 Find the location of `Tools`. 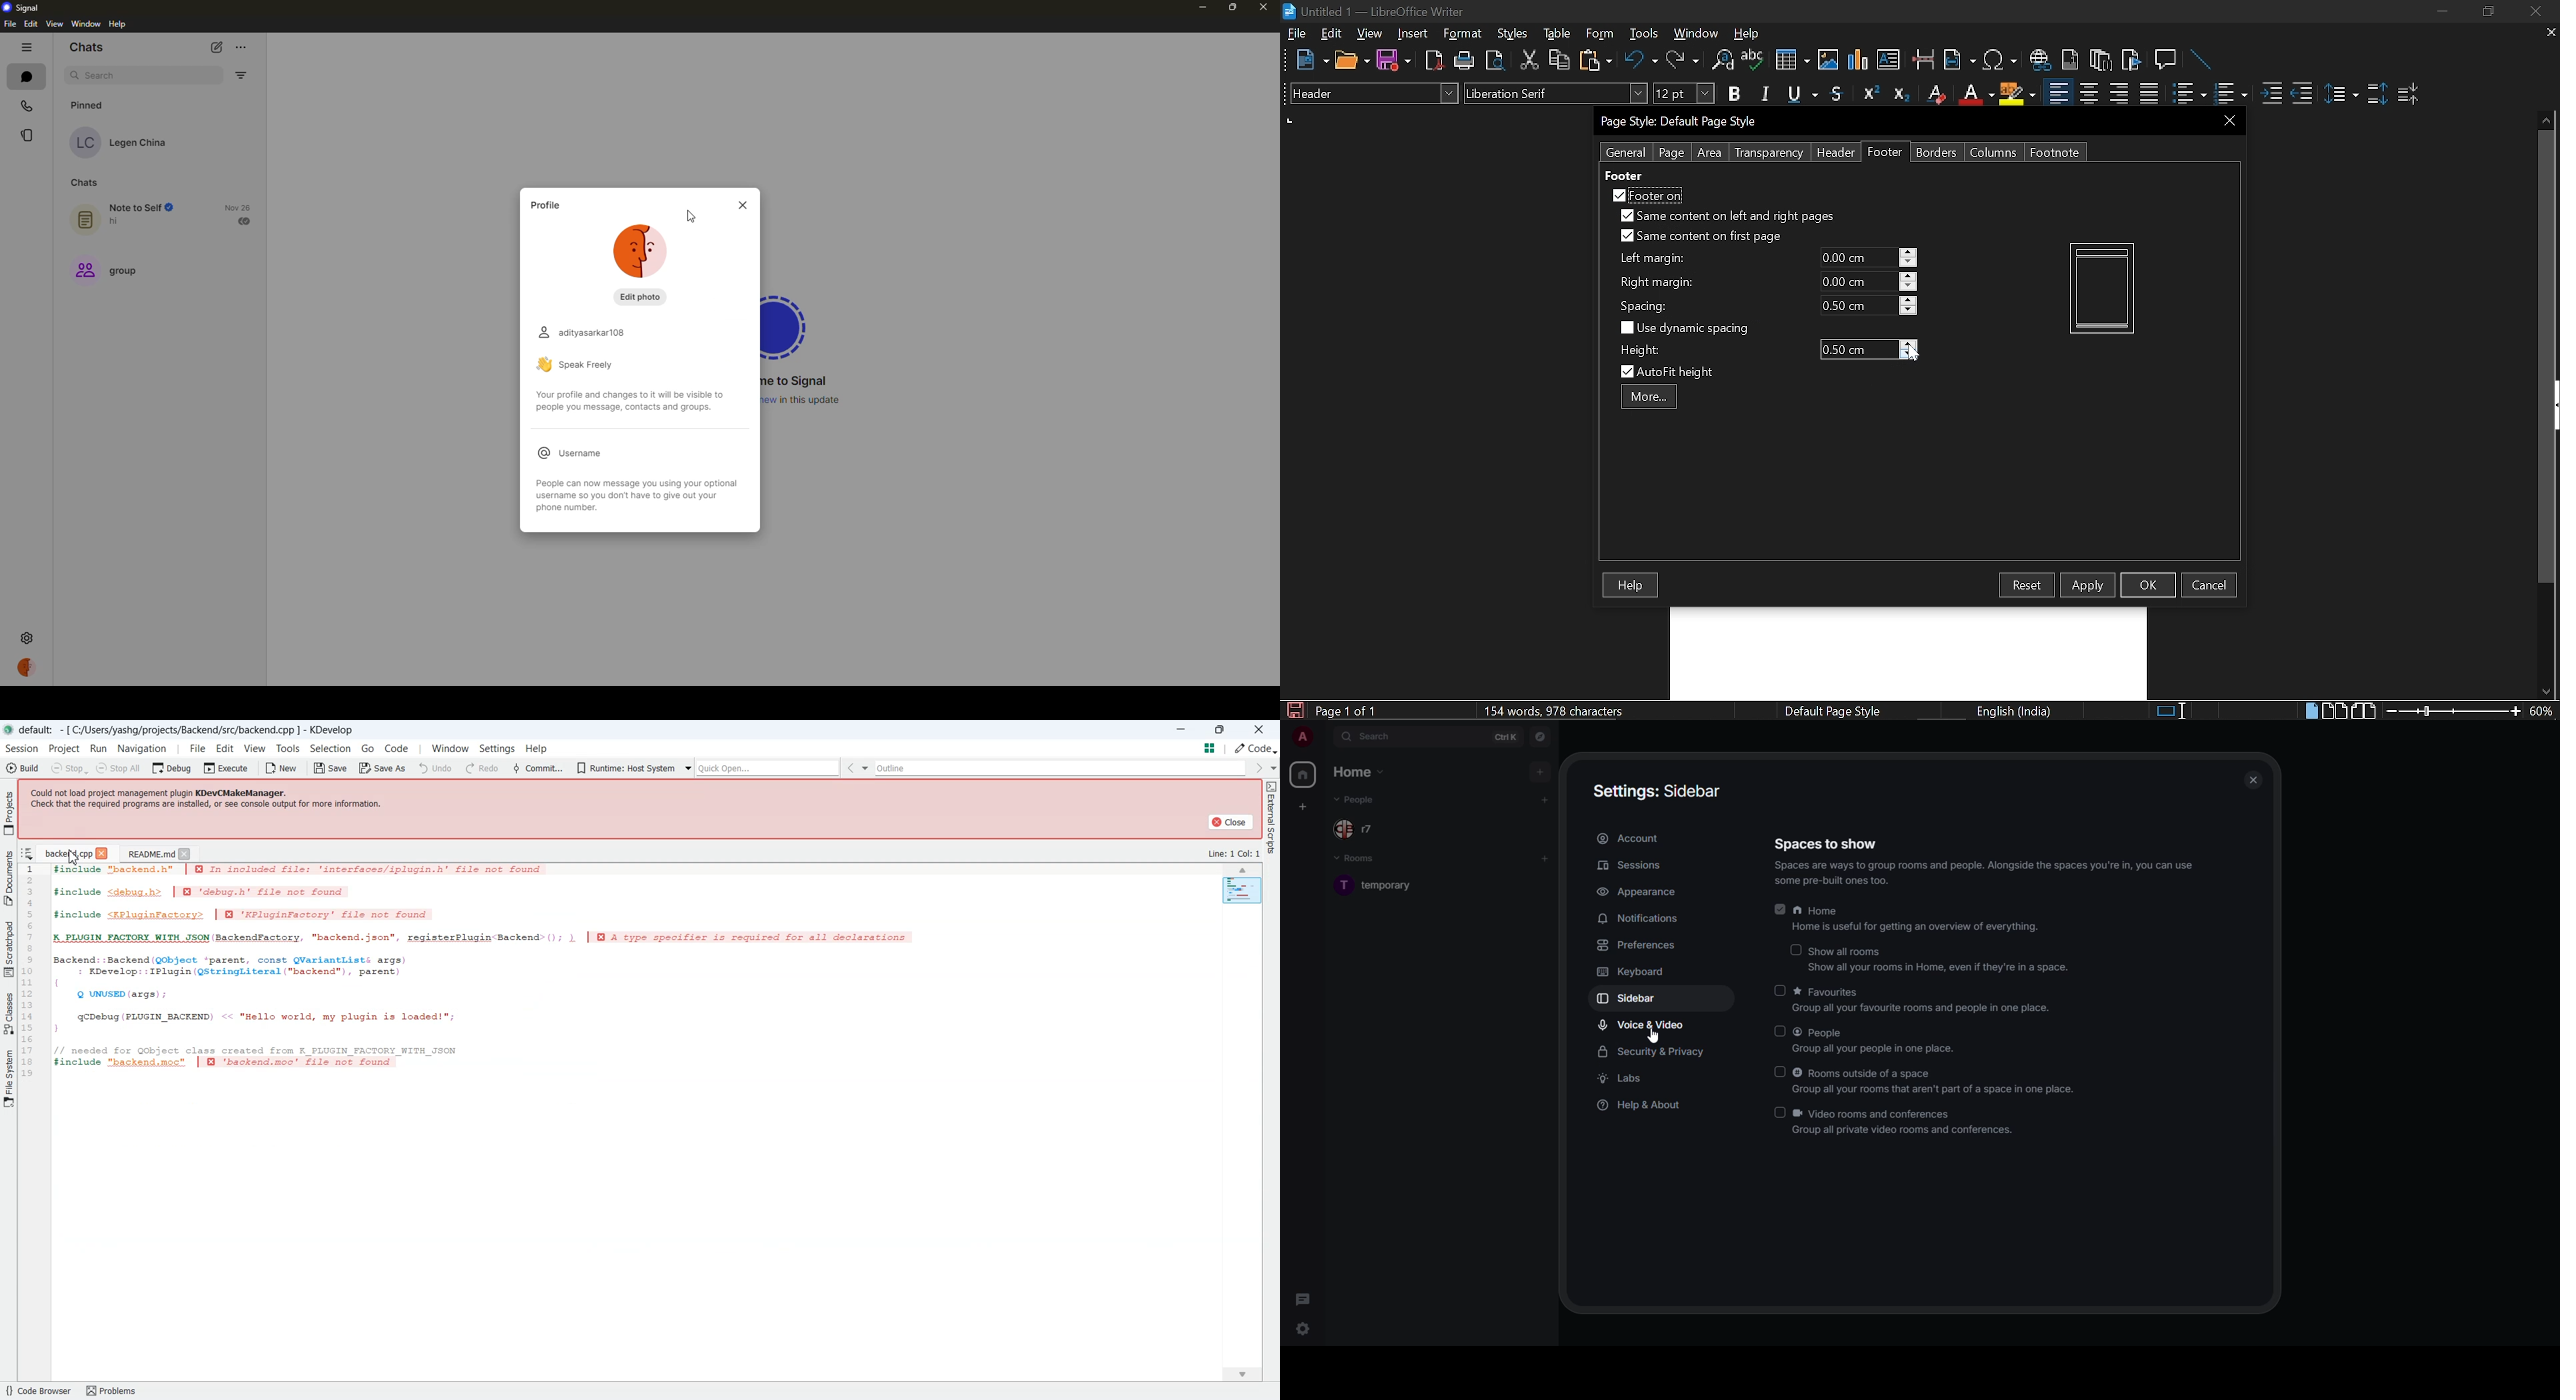

Tools is located at coordinates (1644, 34).